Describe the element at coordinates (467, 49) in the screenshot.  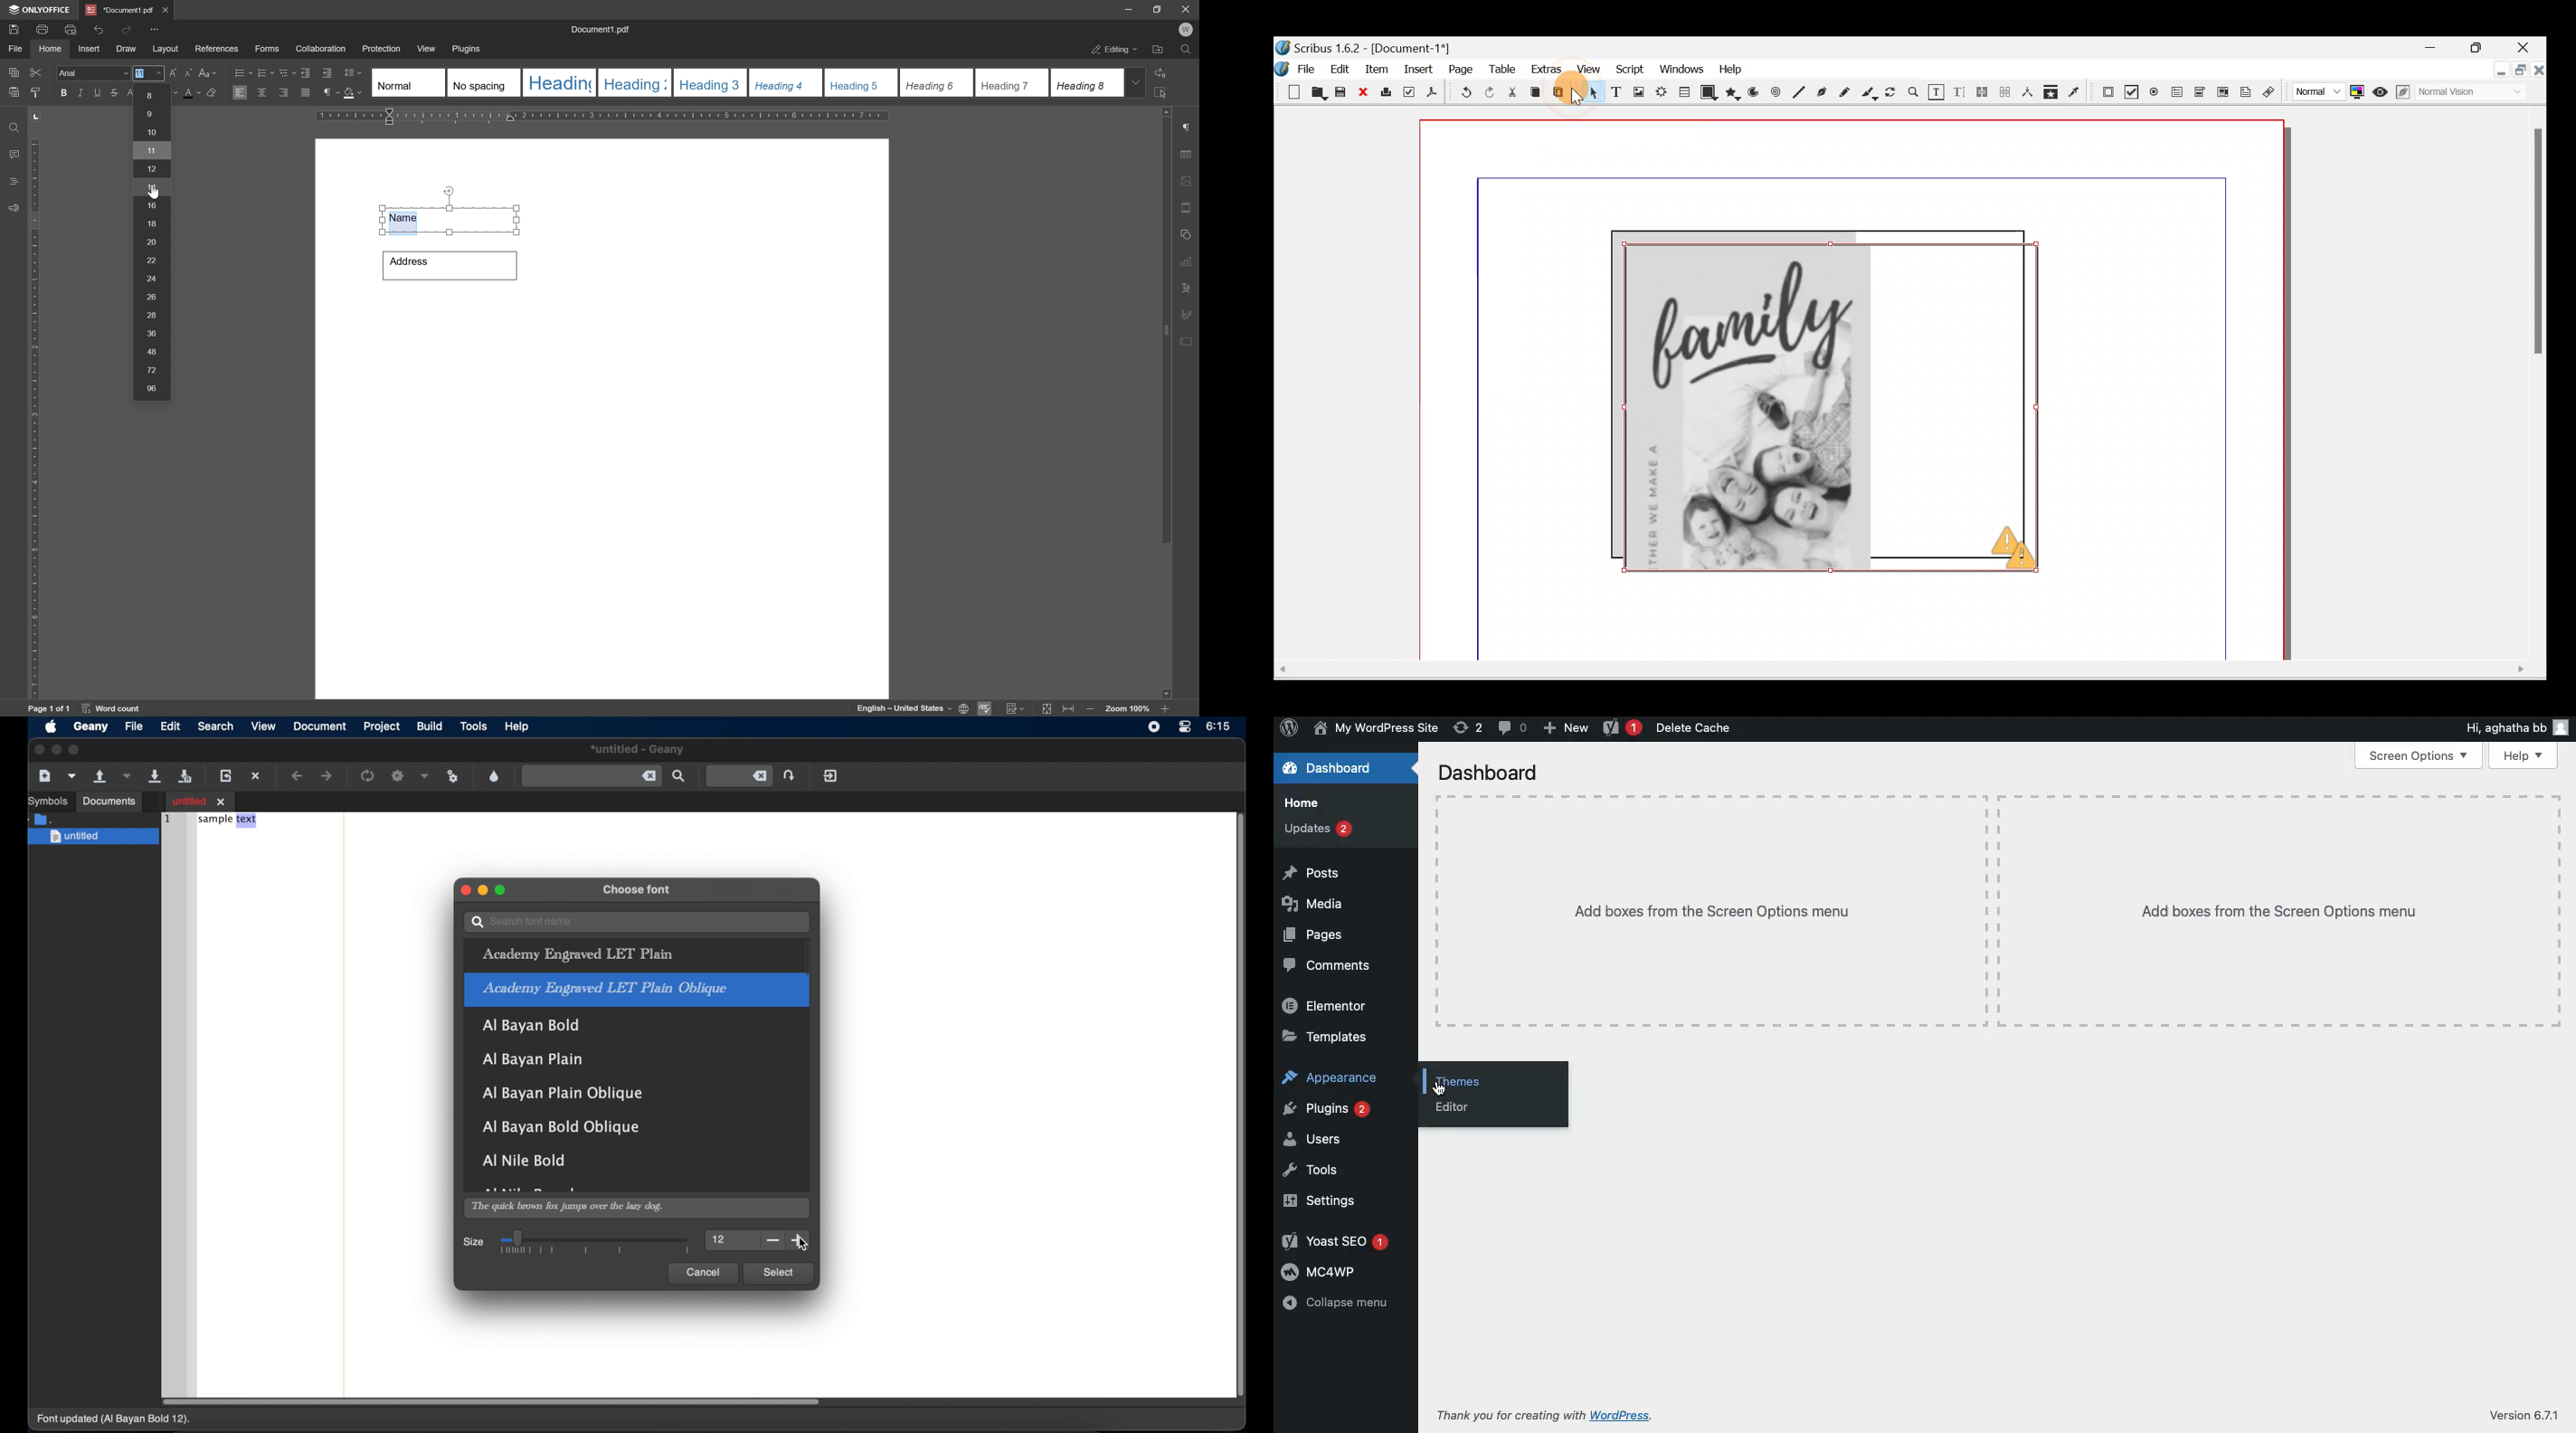
I see `plugins` at that location.